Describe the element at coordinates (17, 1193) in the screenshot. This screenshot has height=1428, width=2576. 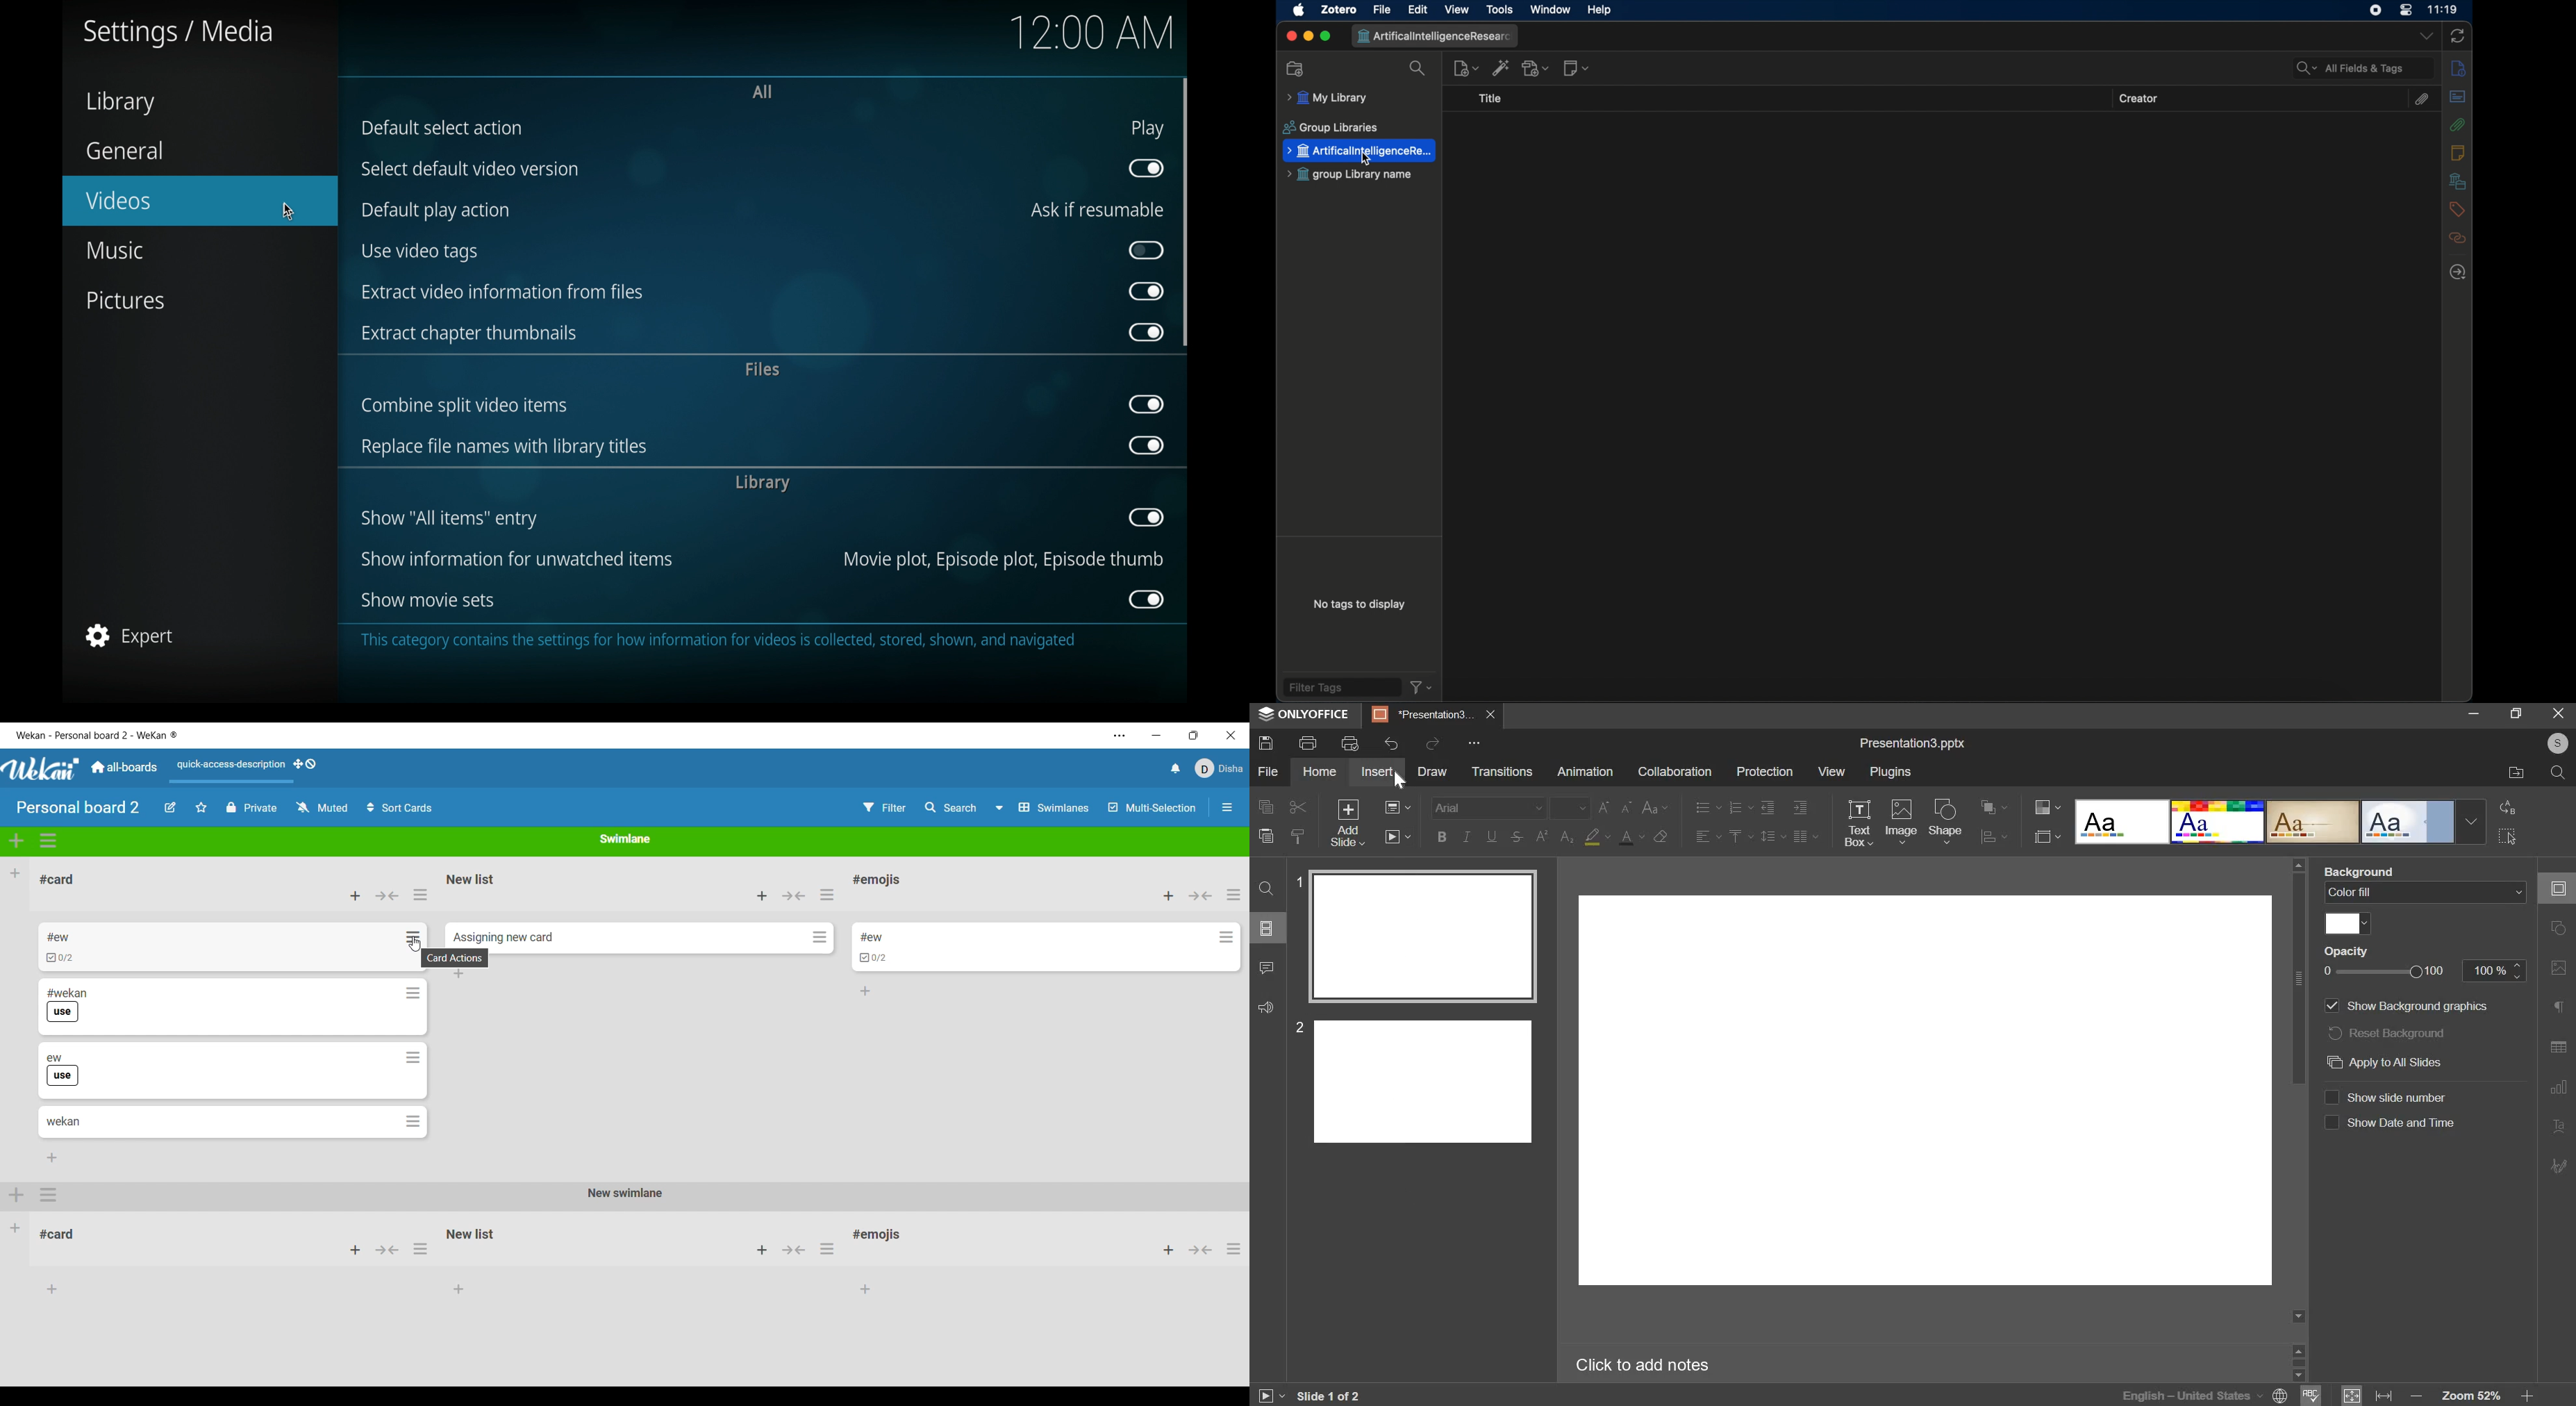
I see `add` at that location.